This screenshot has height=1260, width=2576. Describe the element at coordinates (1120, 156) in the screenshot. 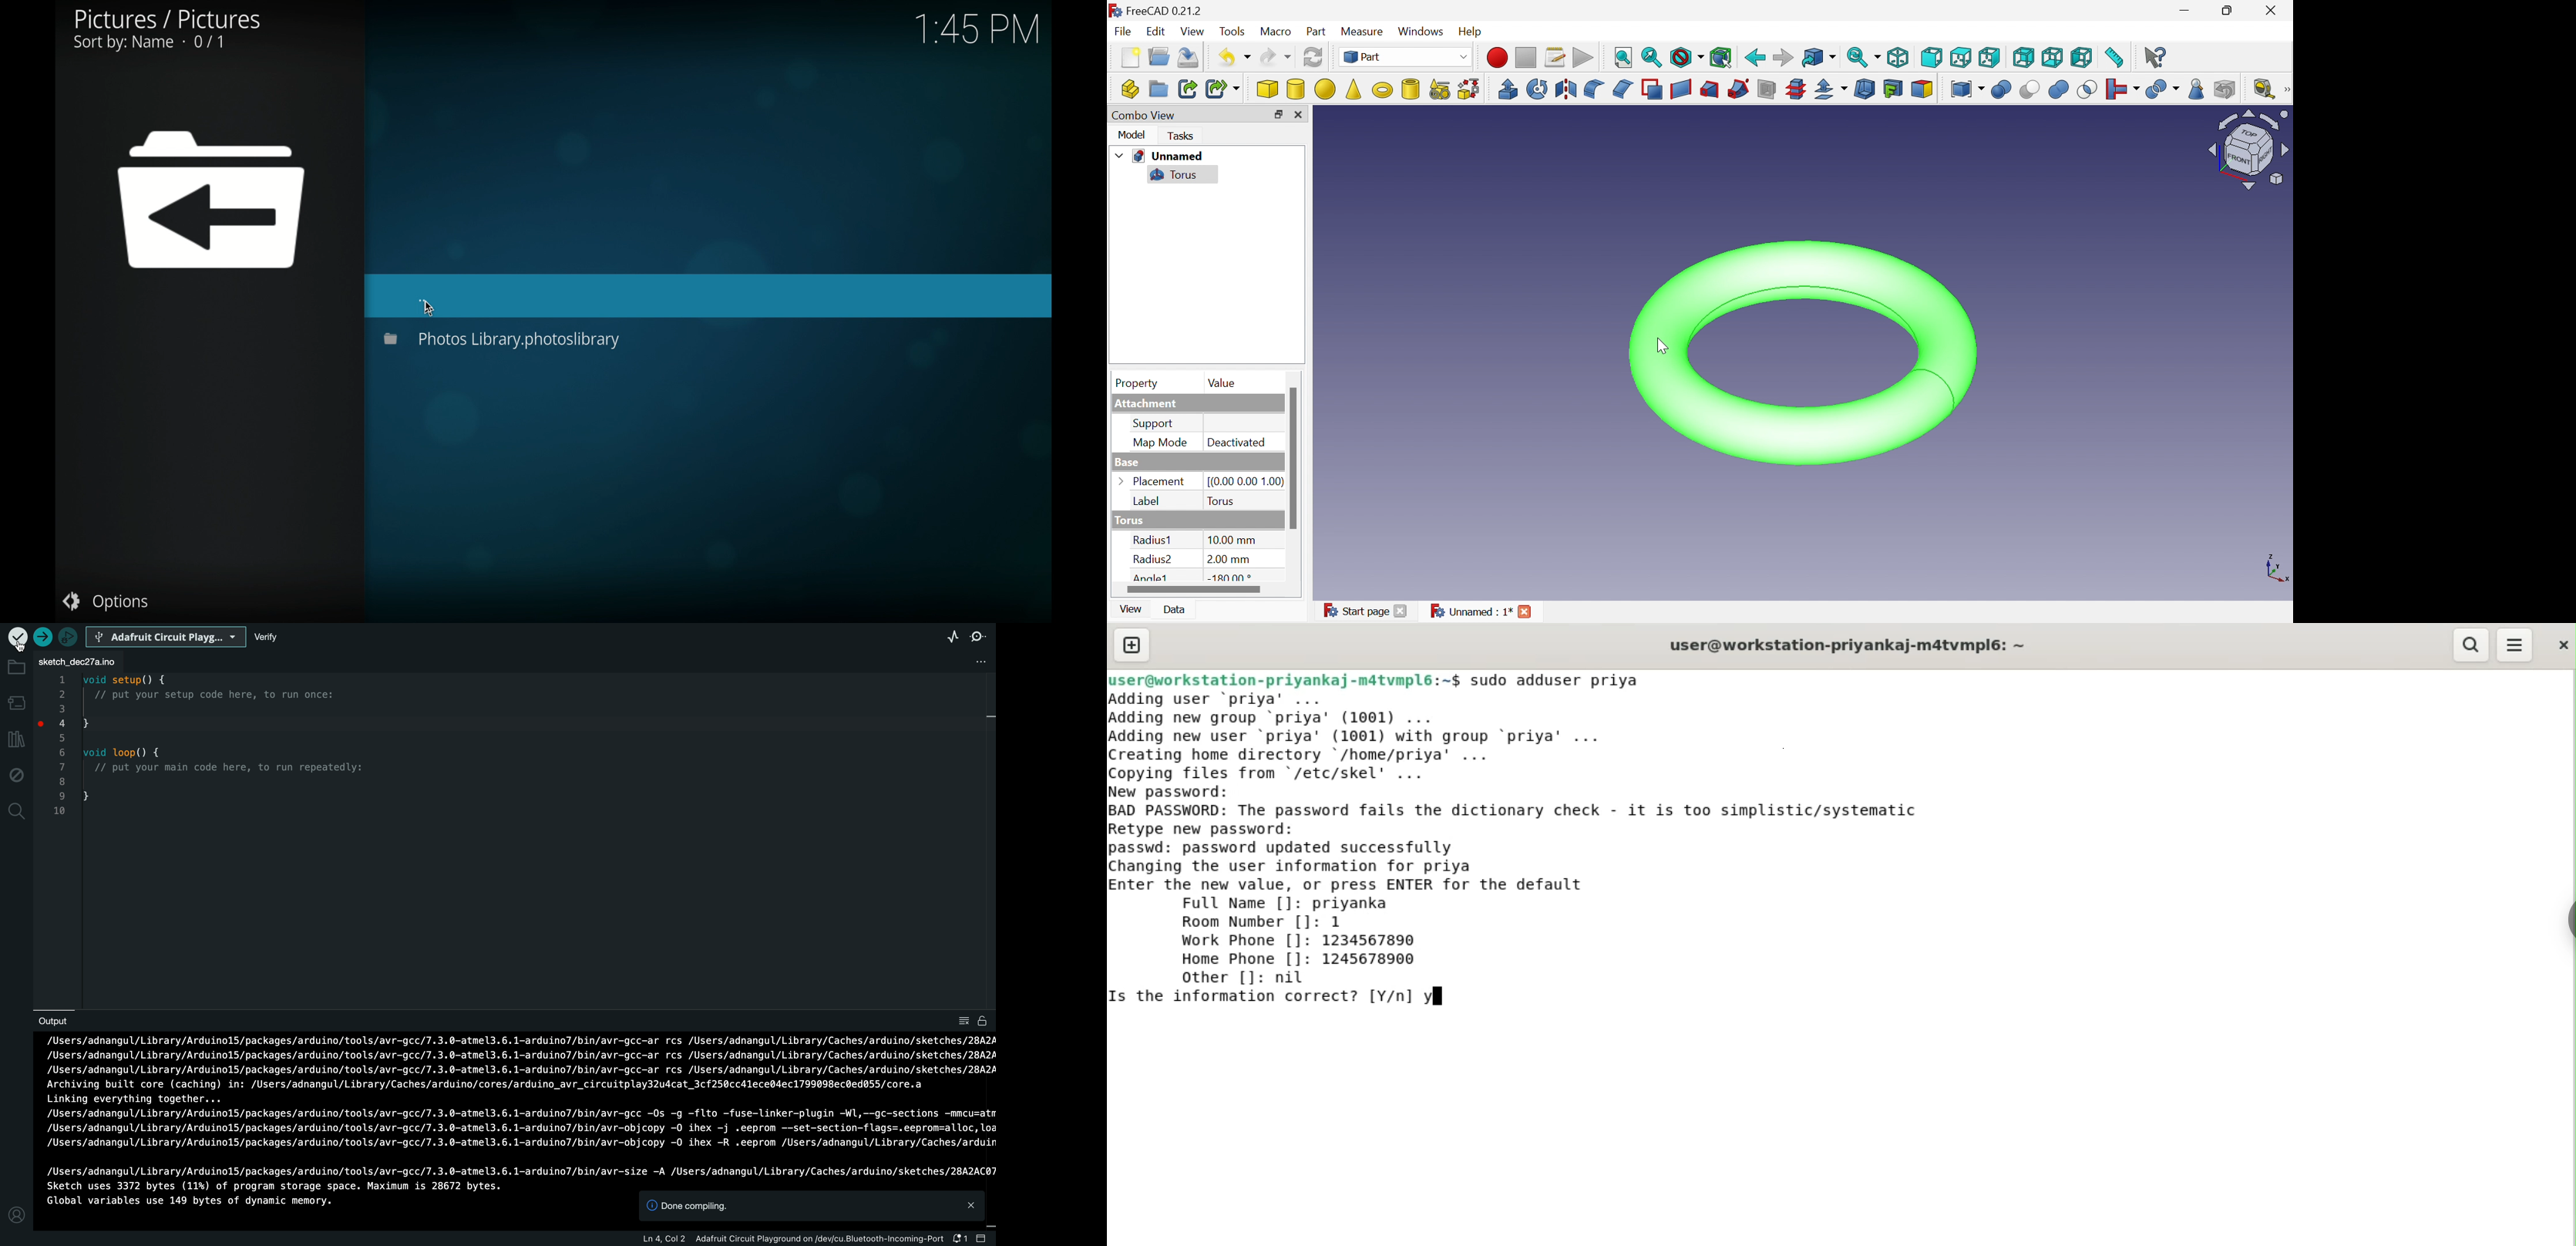

I see `Drop down` at that location.